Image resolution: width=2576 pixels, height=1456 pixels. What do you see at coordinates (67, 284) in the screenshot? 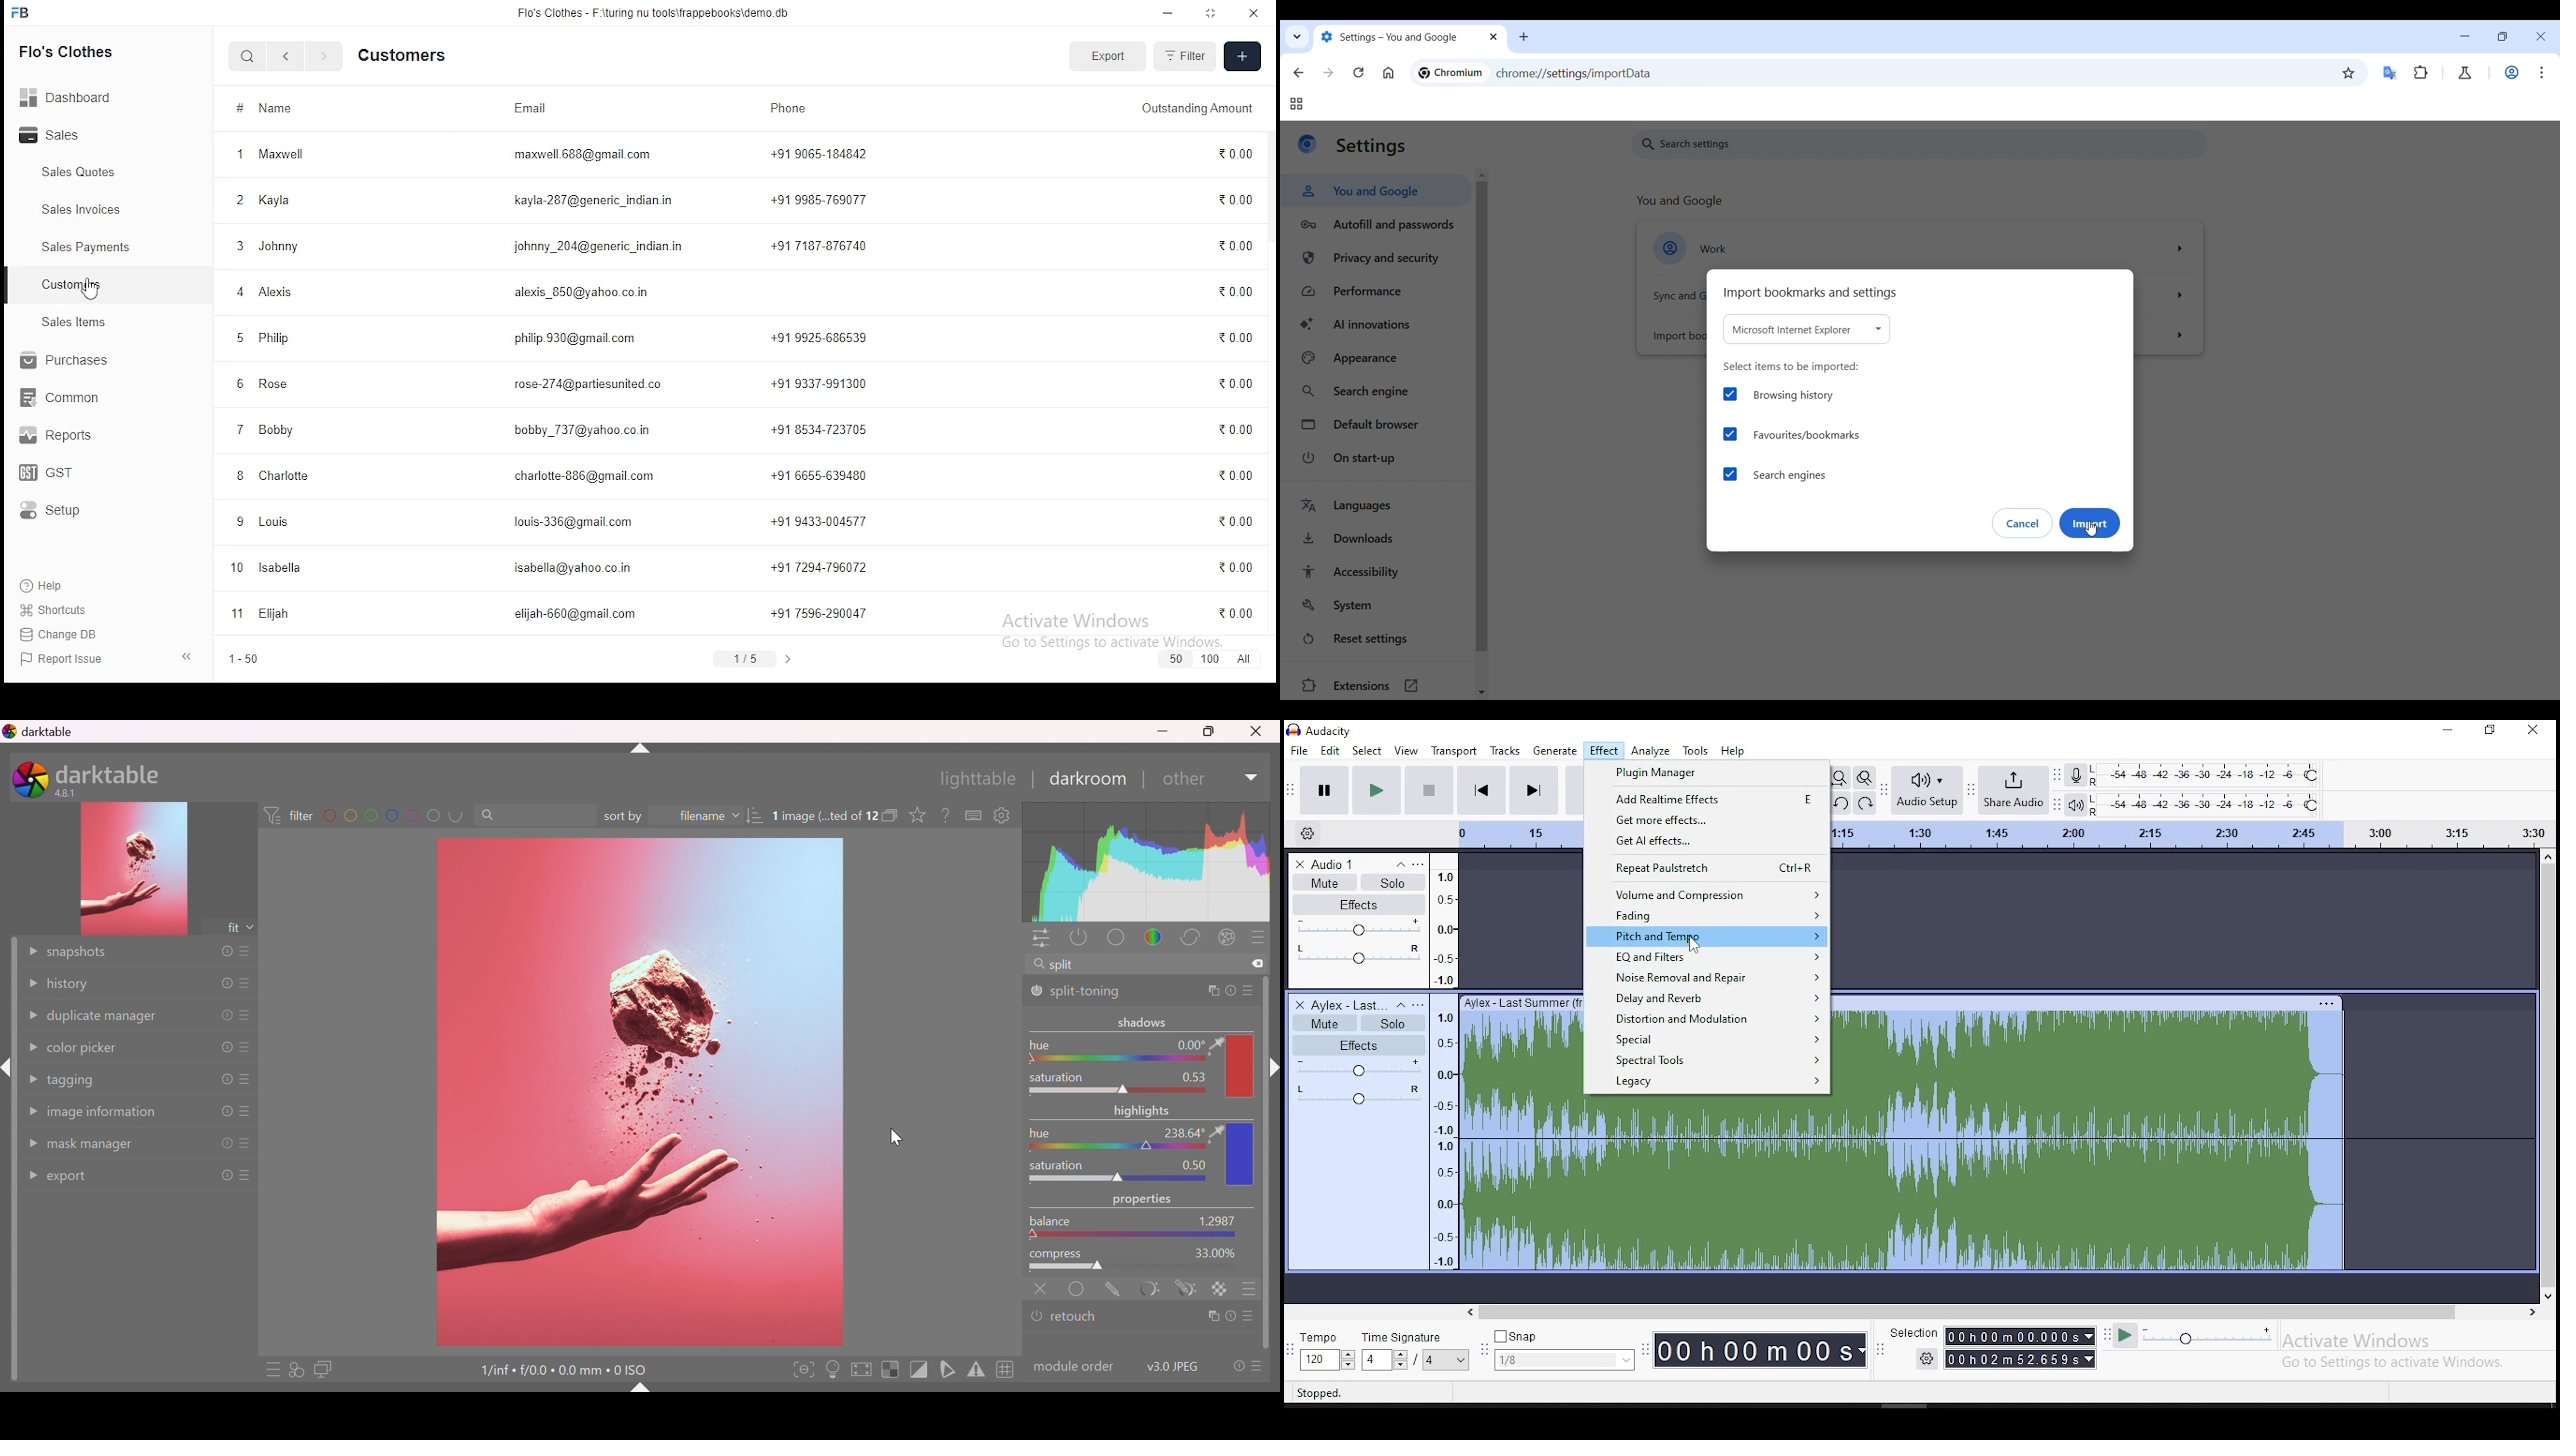
I see `Customers` at bounding box center [67, 284].